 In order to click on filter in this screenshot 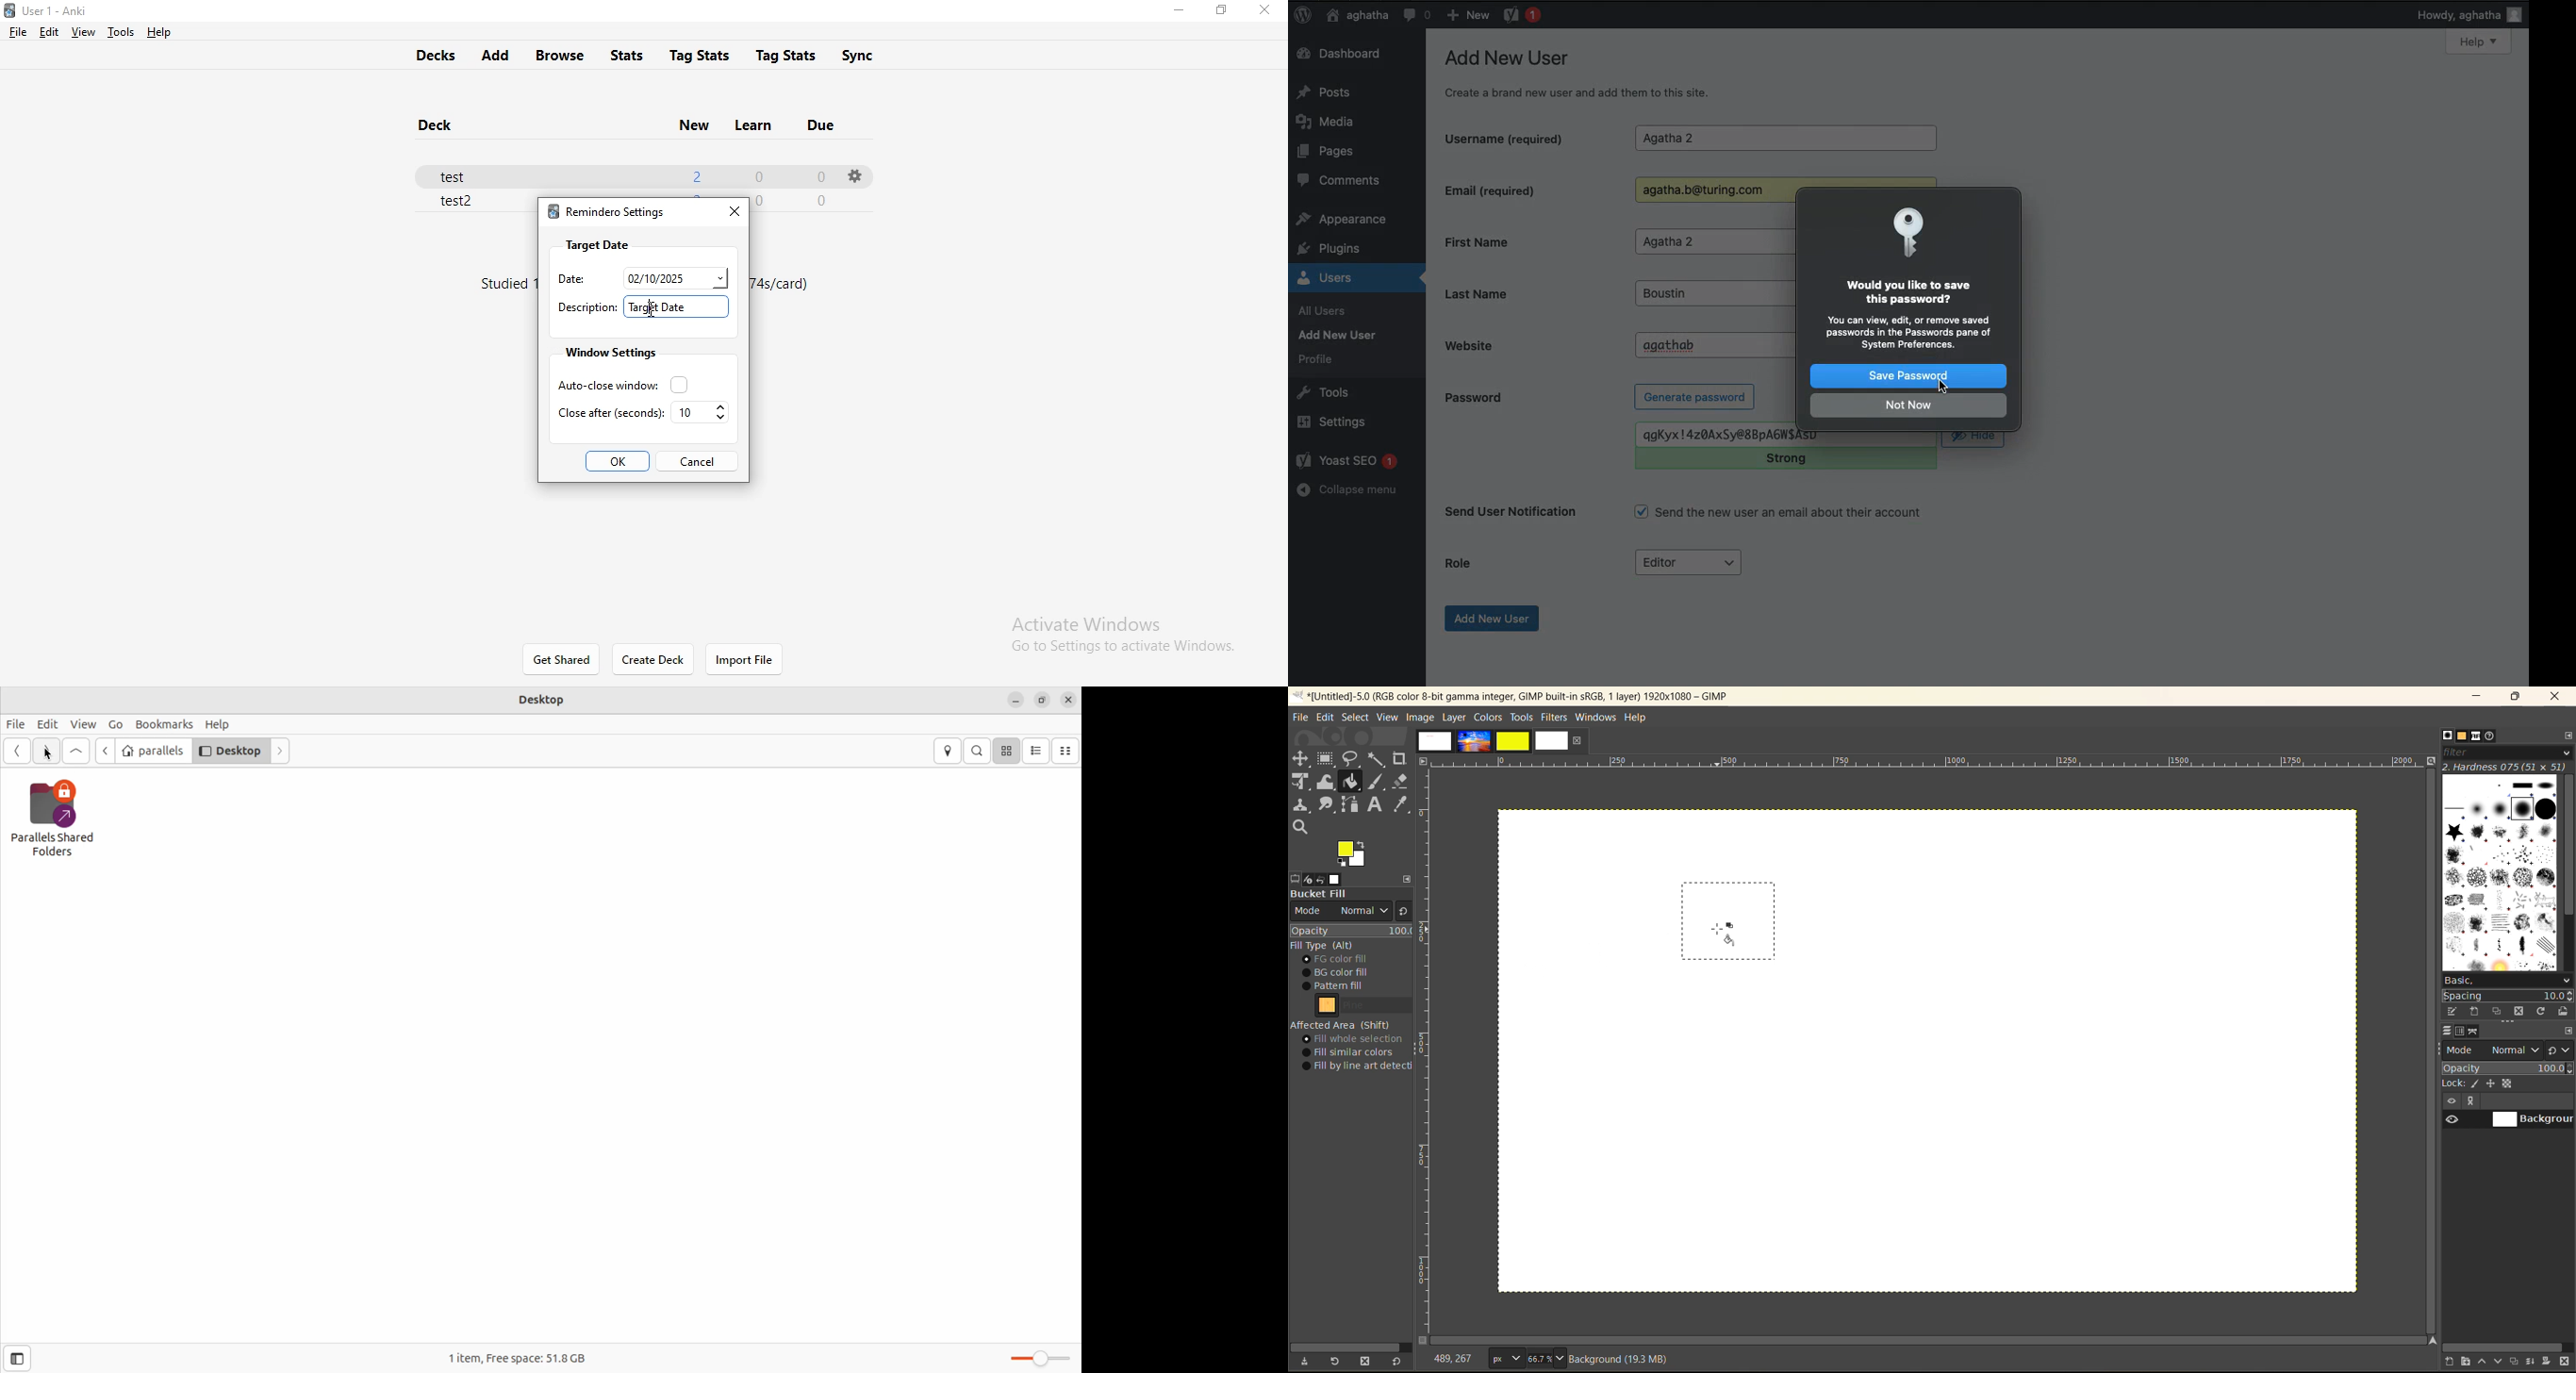, I will do `click(2508, 754)`.